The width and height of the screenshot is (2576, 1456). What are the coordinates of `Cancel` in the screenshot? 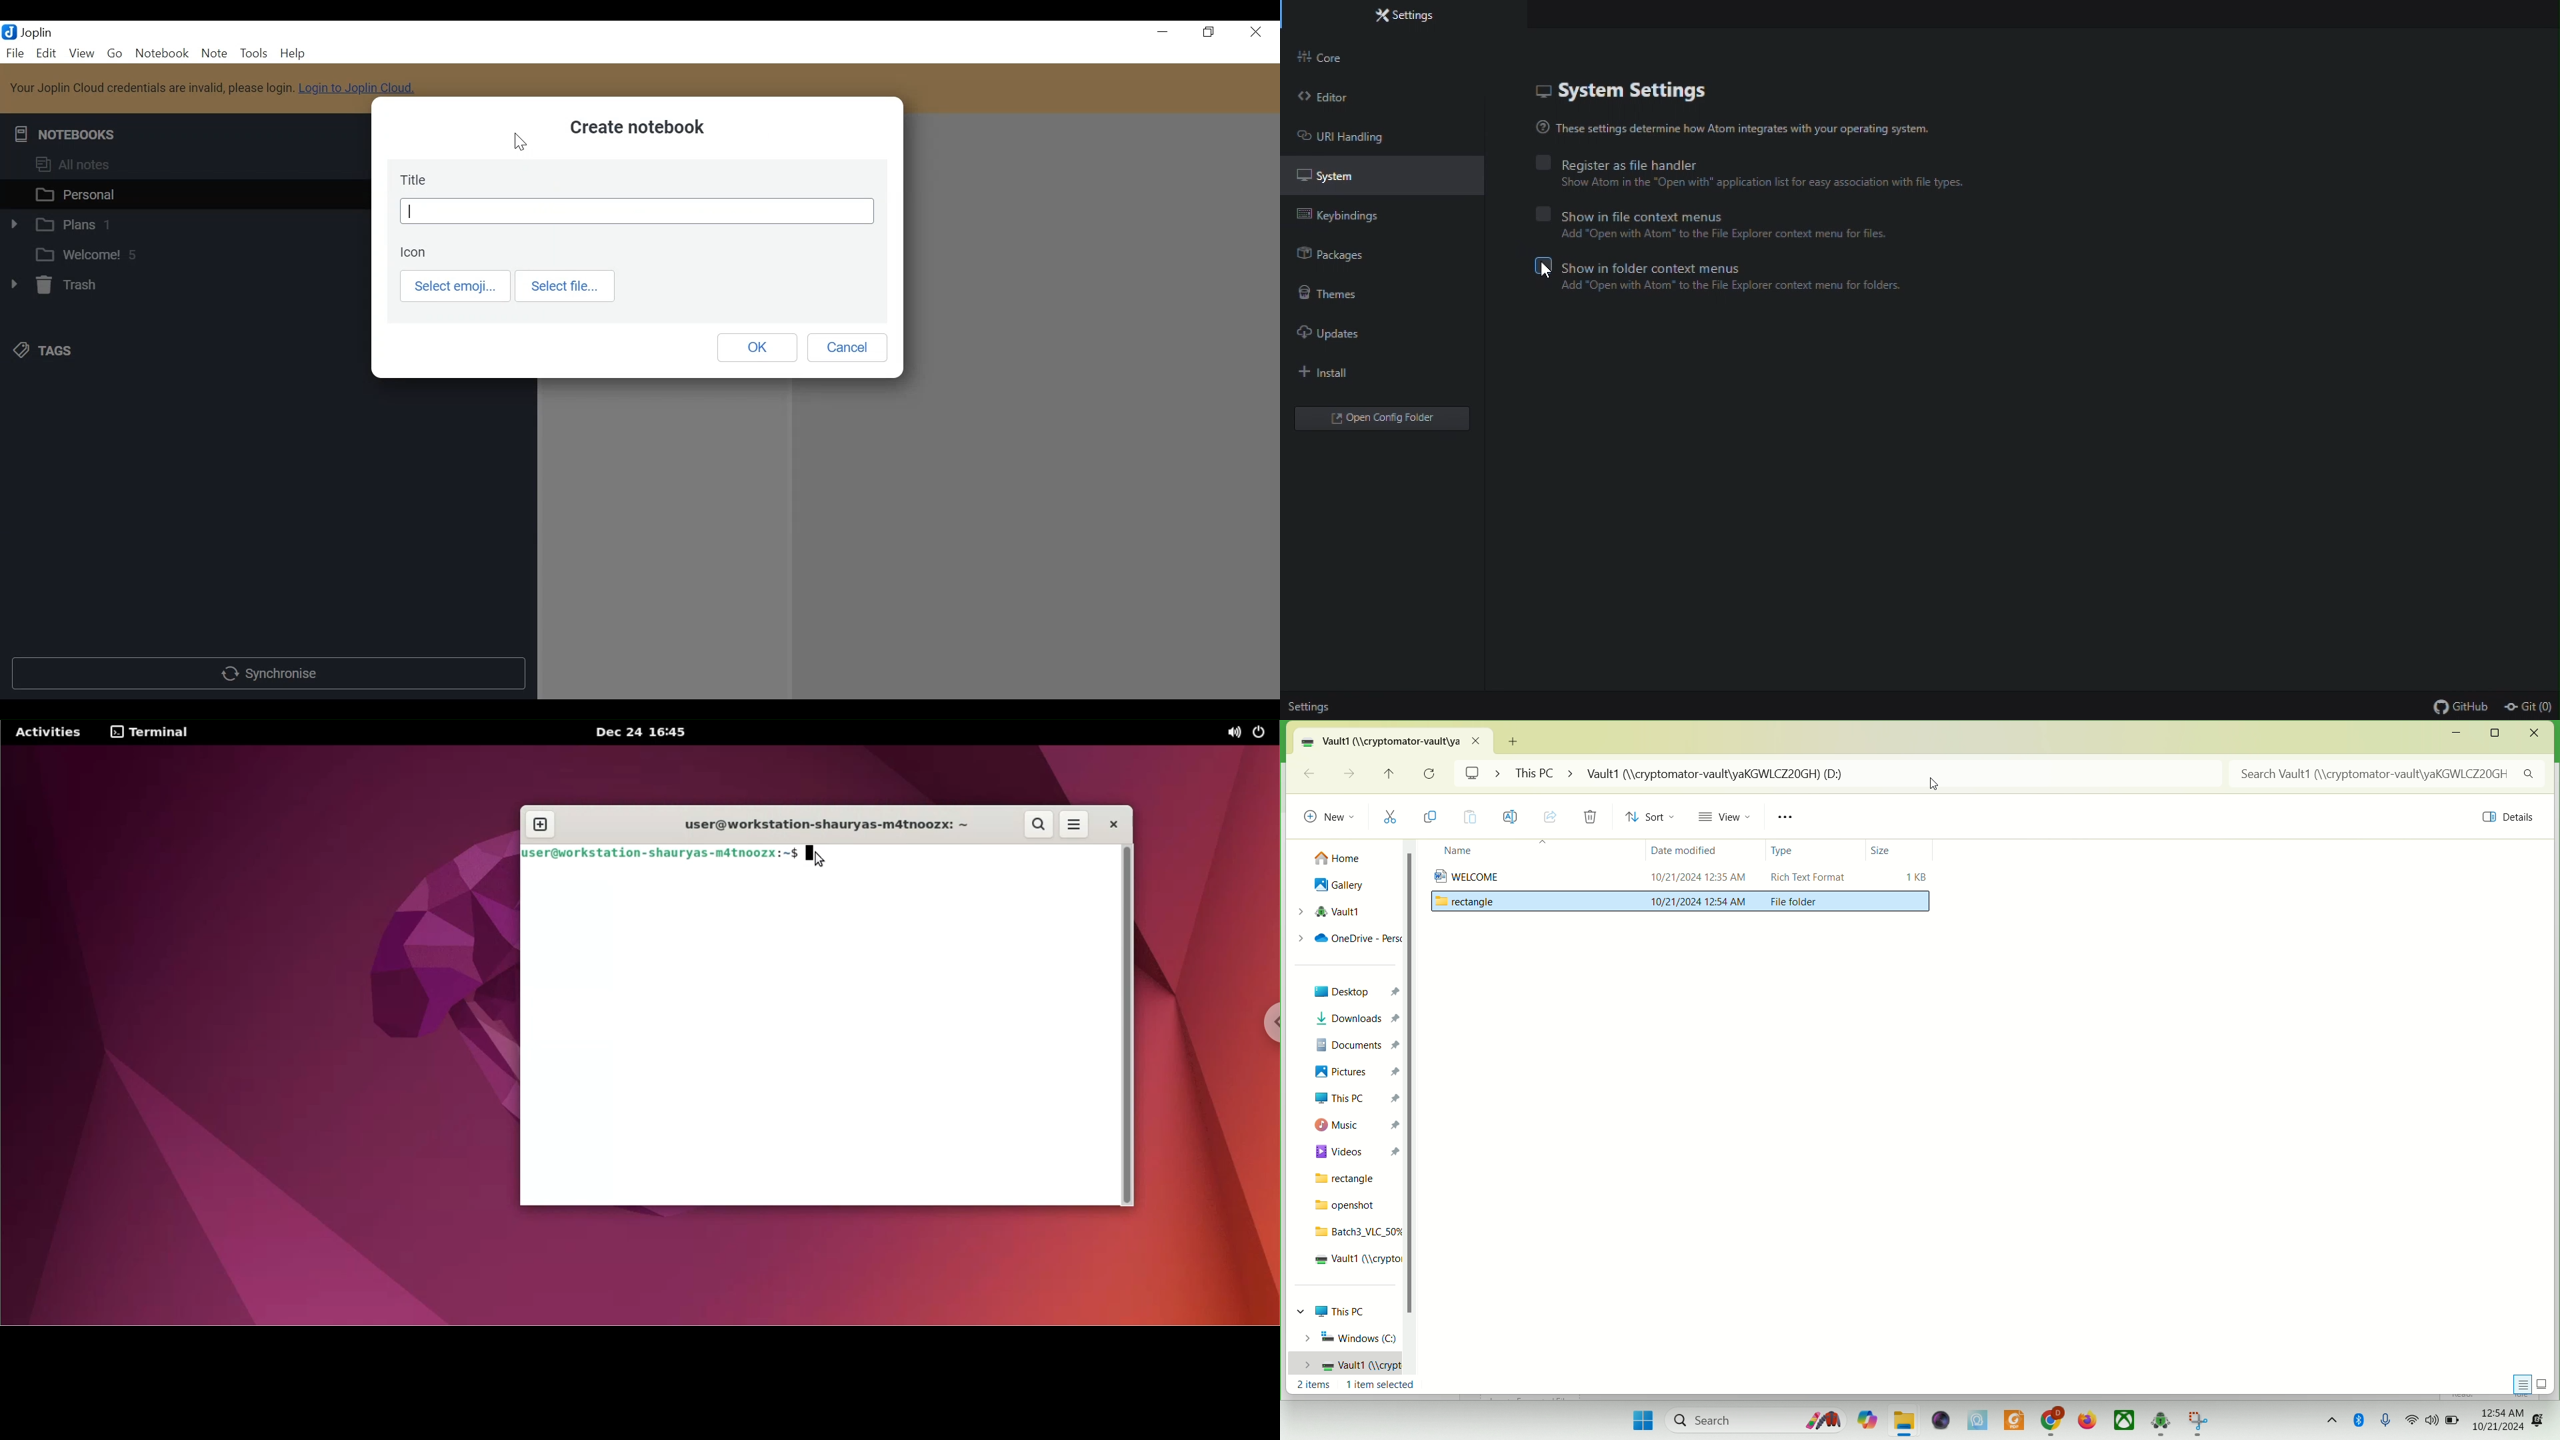 It's located at (847, 347).